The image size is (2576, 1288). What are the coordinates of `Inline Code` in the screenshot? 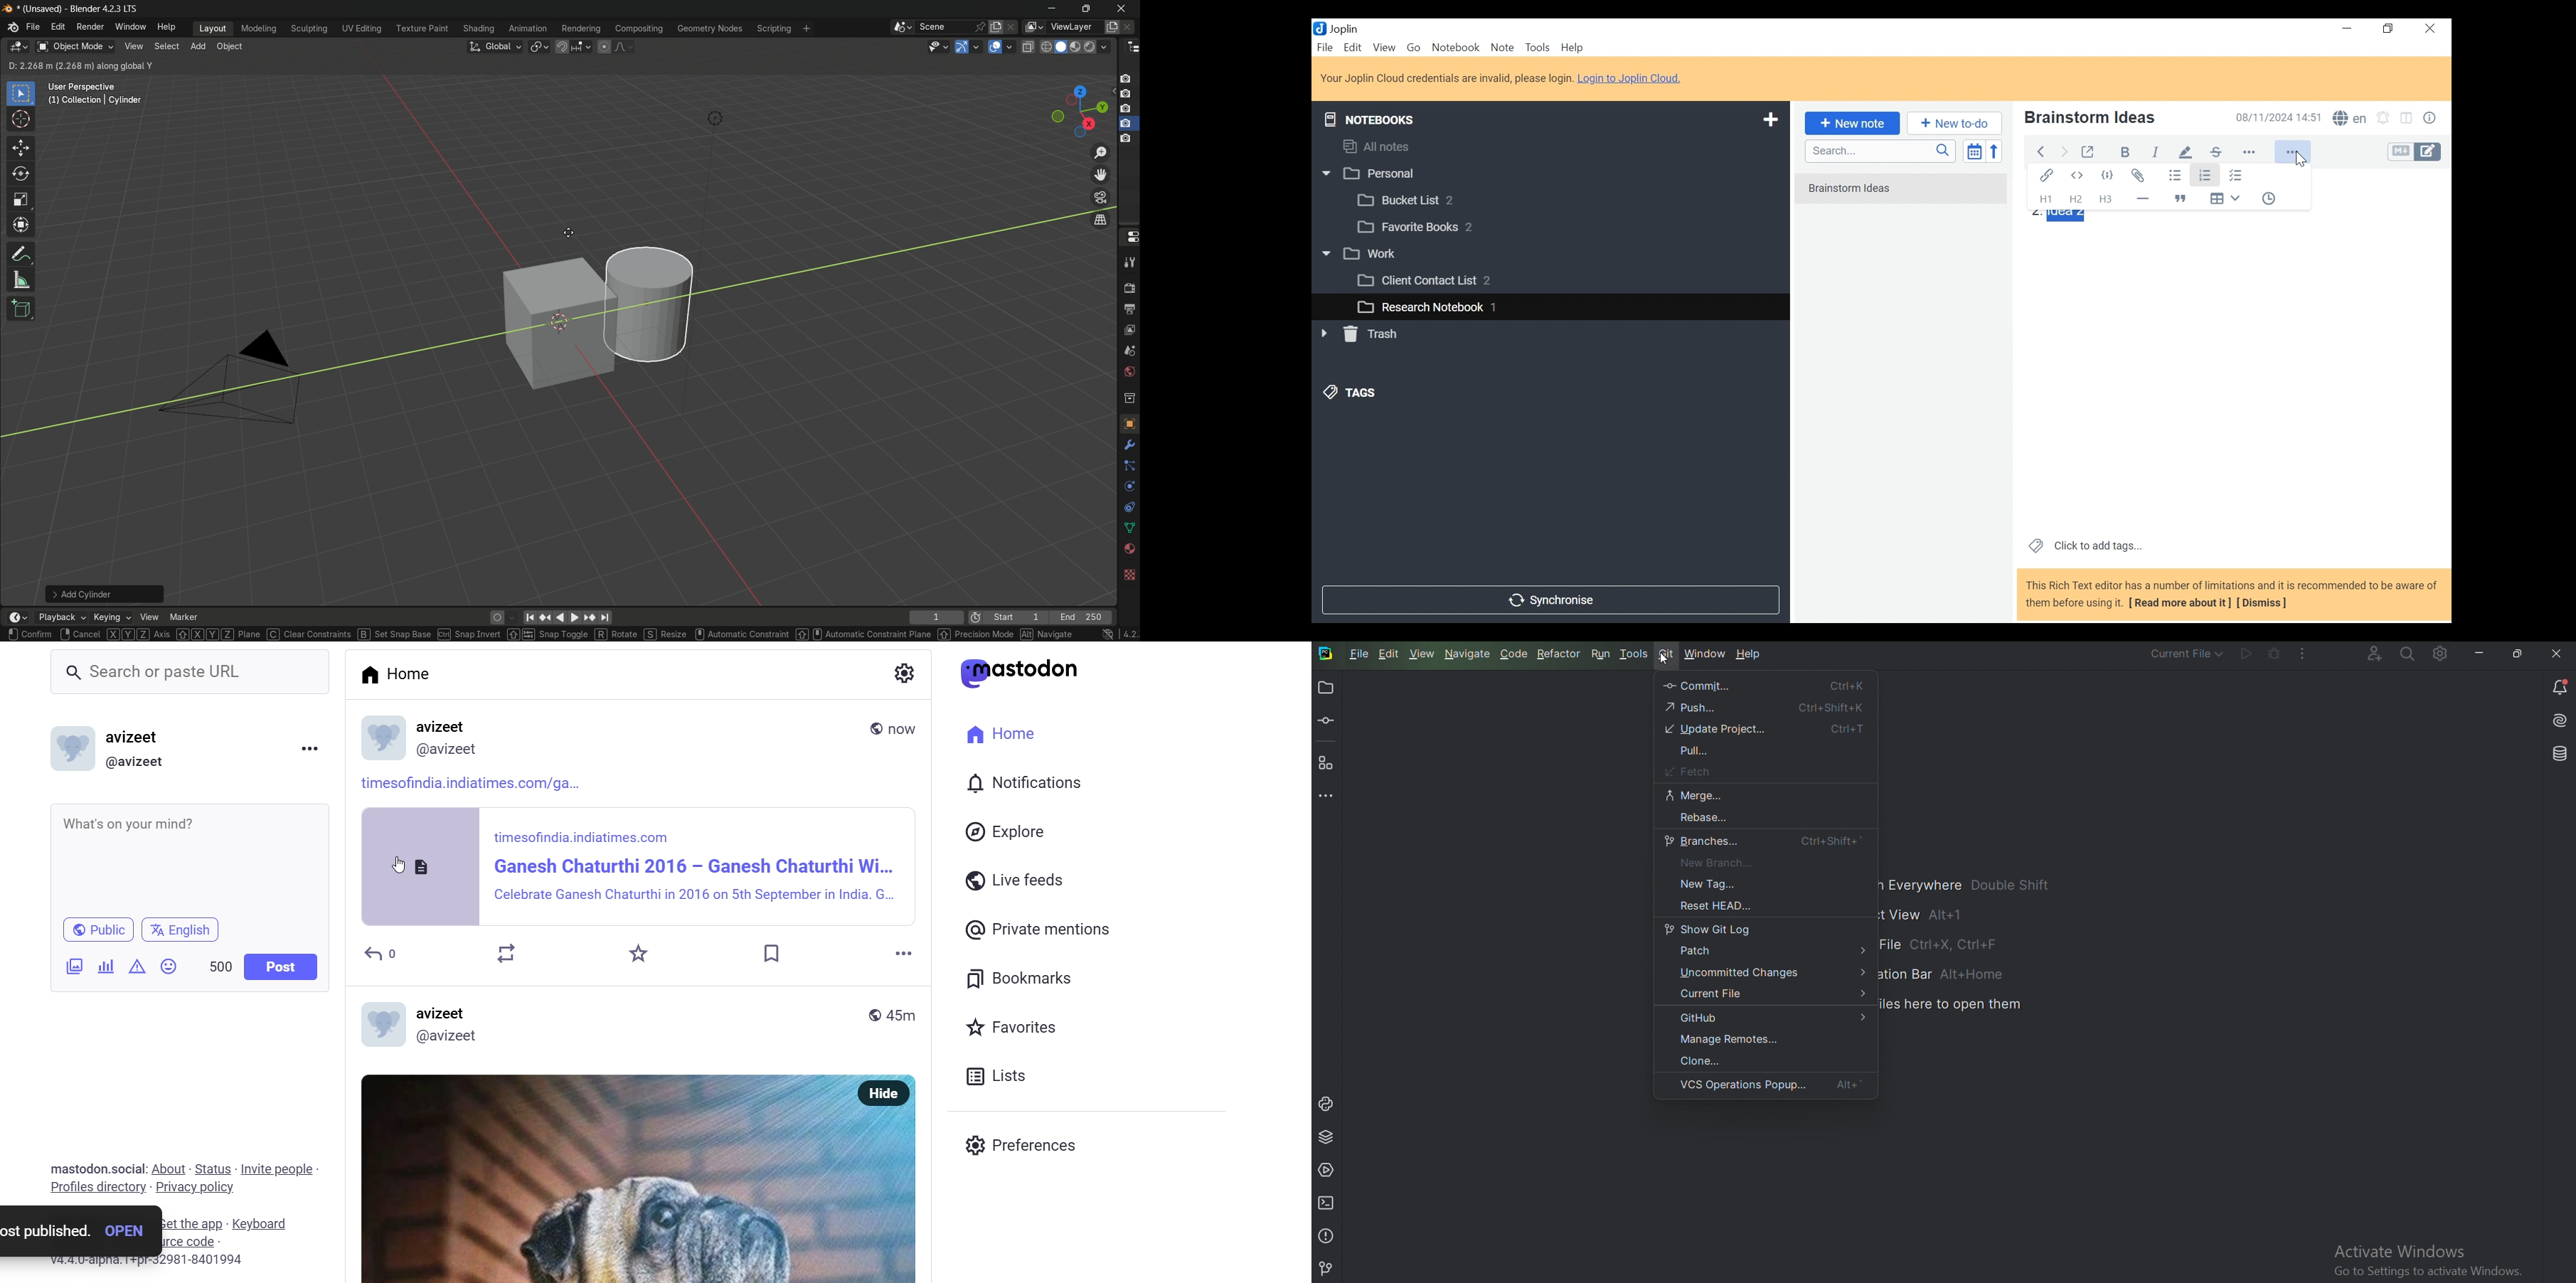 It's located at (2077, 176).